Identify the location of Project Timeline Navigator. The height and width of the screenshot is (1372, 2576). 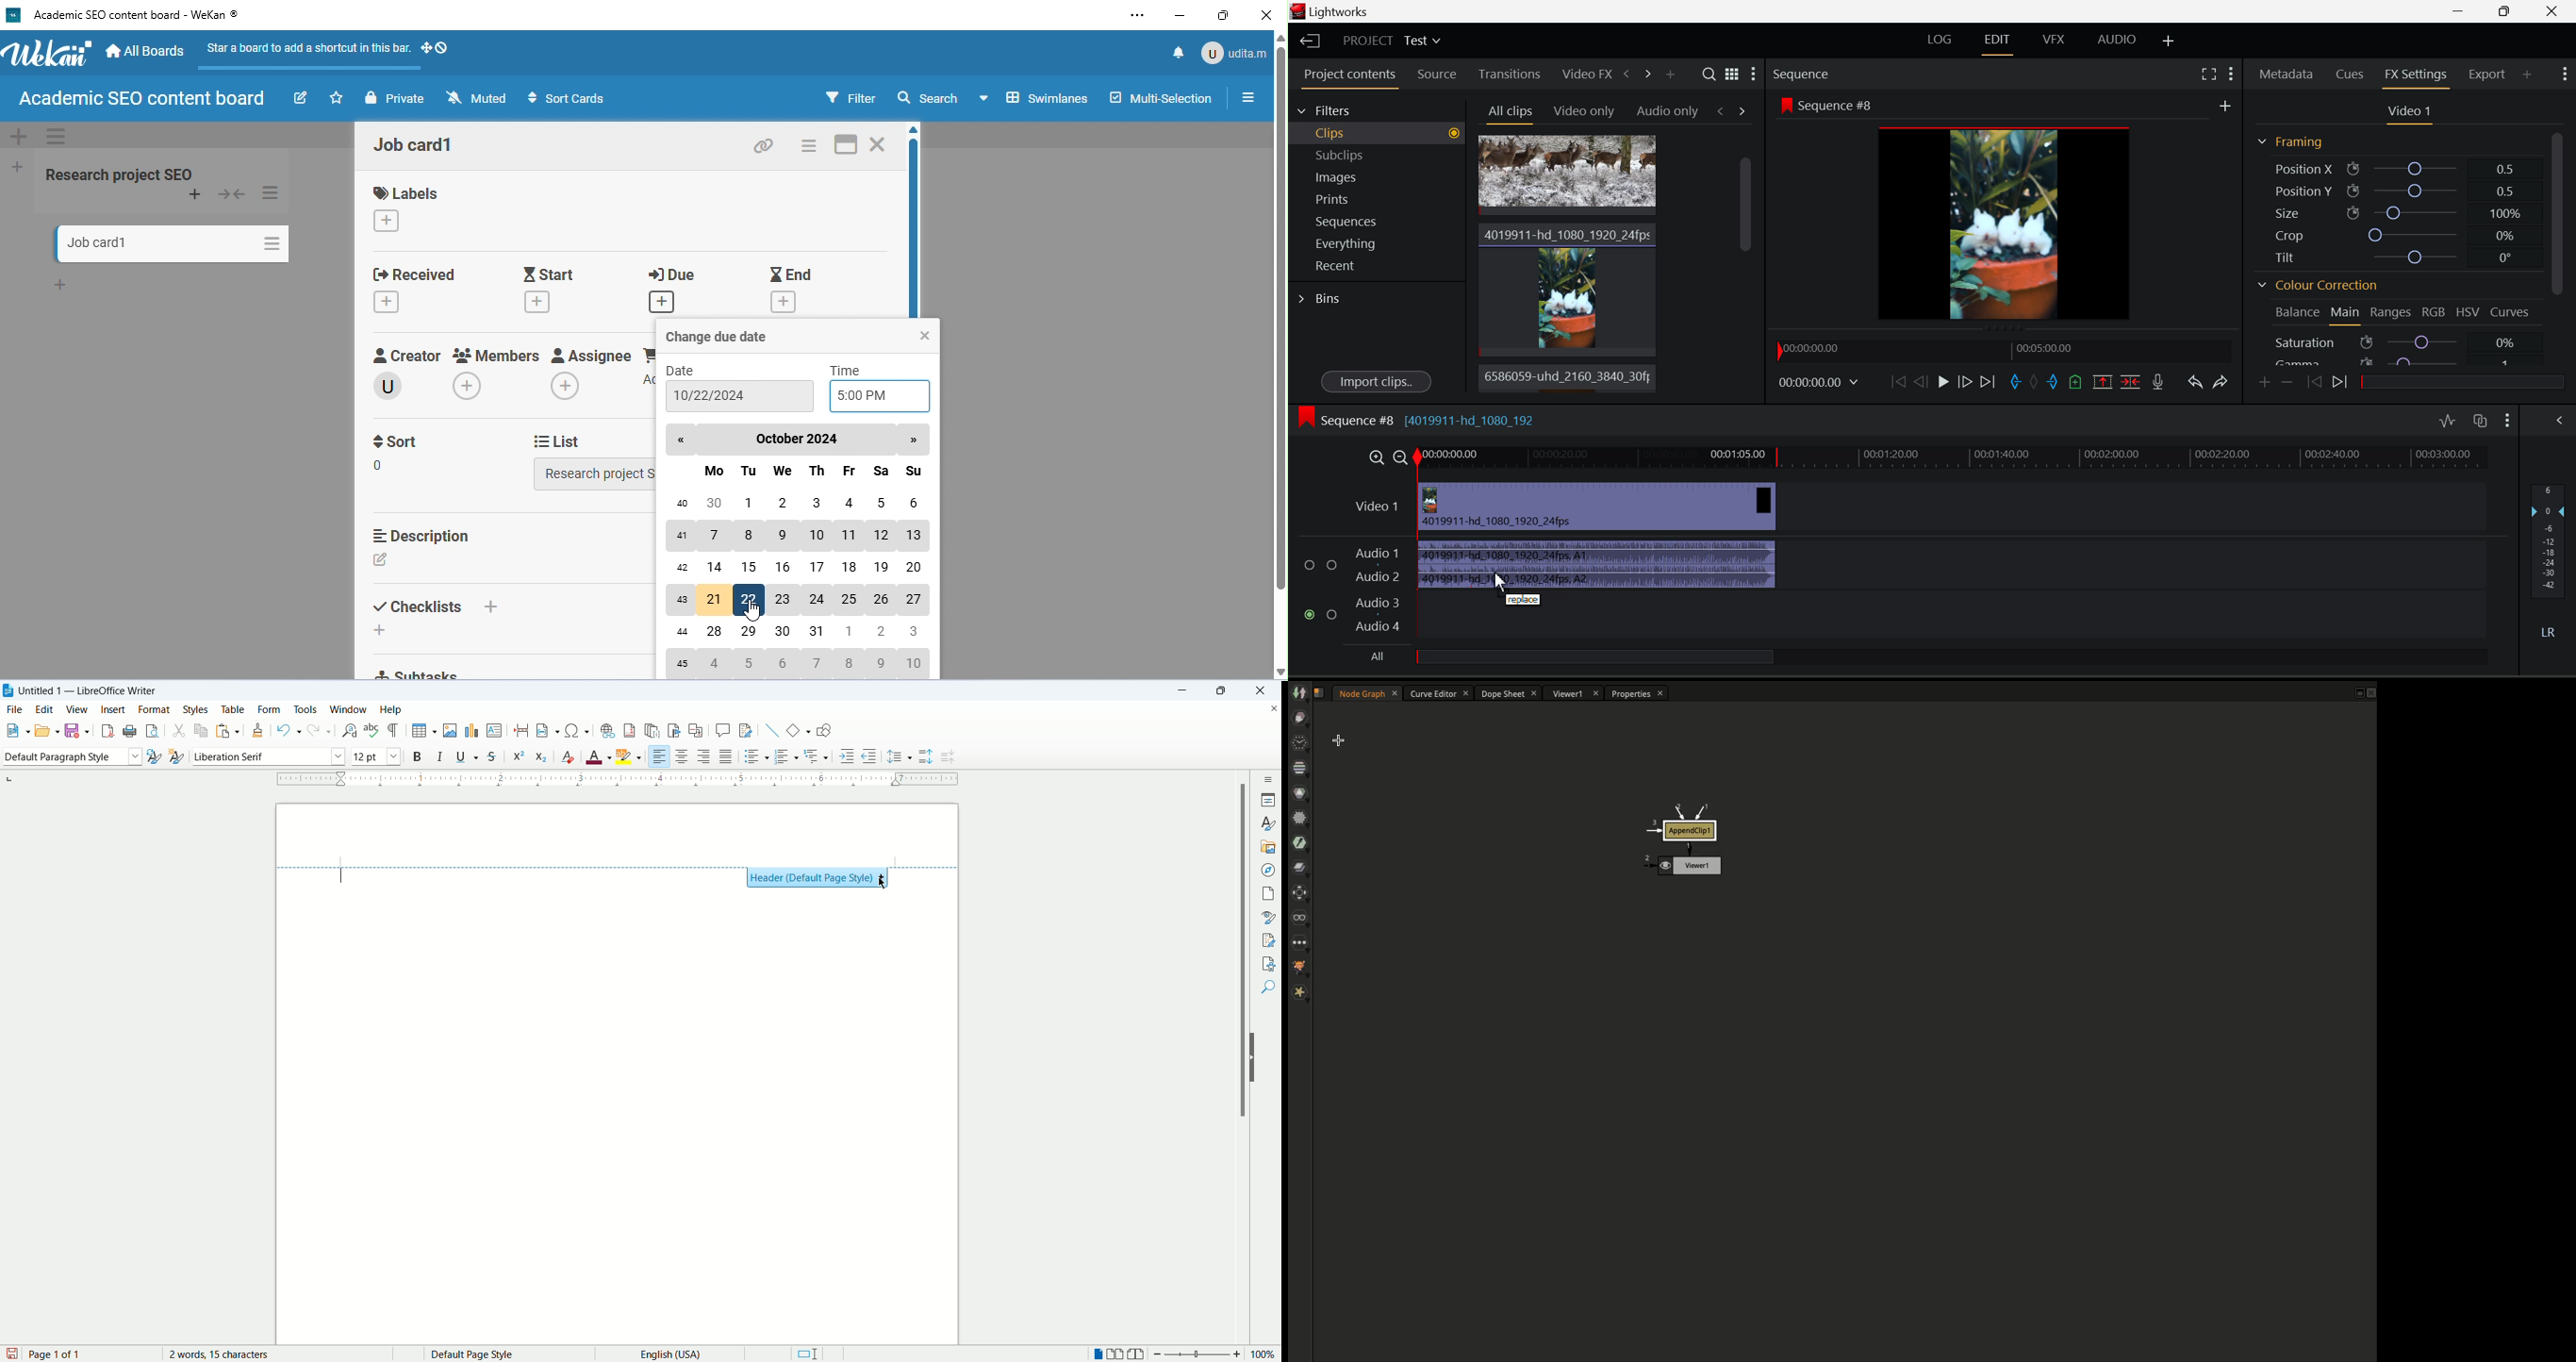
(2004, 348).